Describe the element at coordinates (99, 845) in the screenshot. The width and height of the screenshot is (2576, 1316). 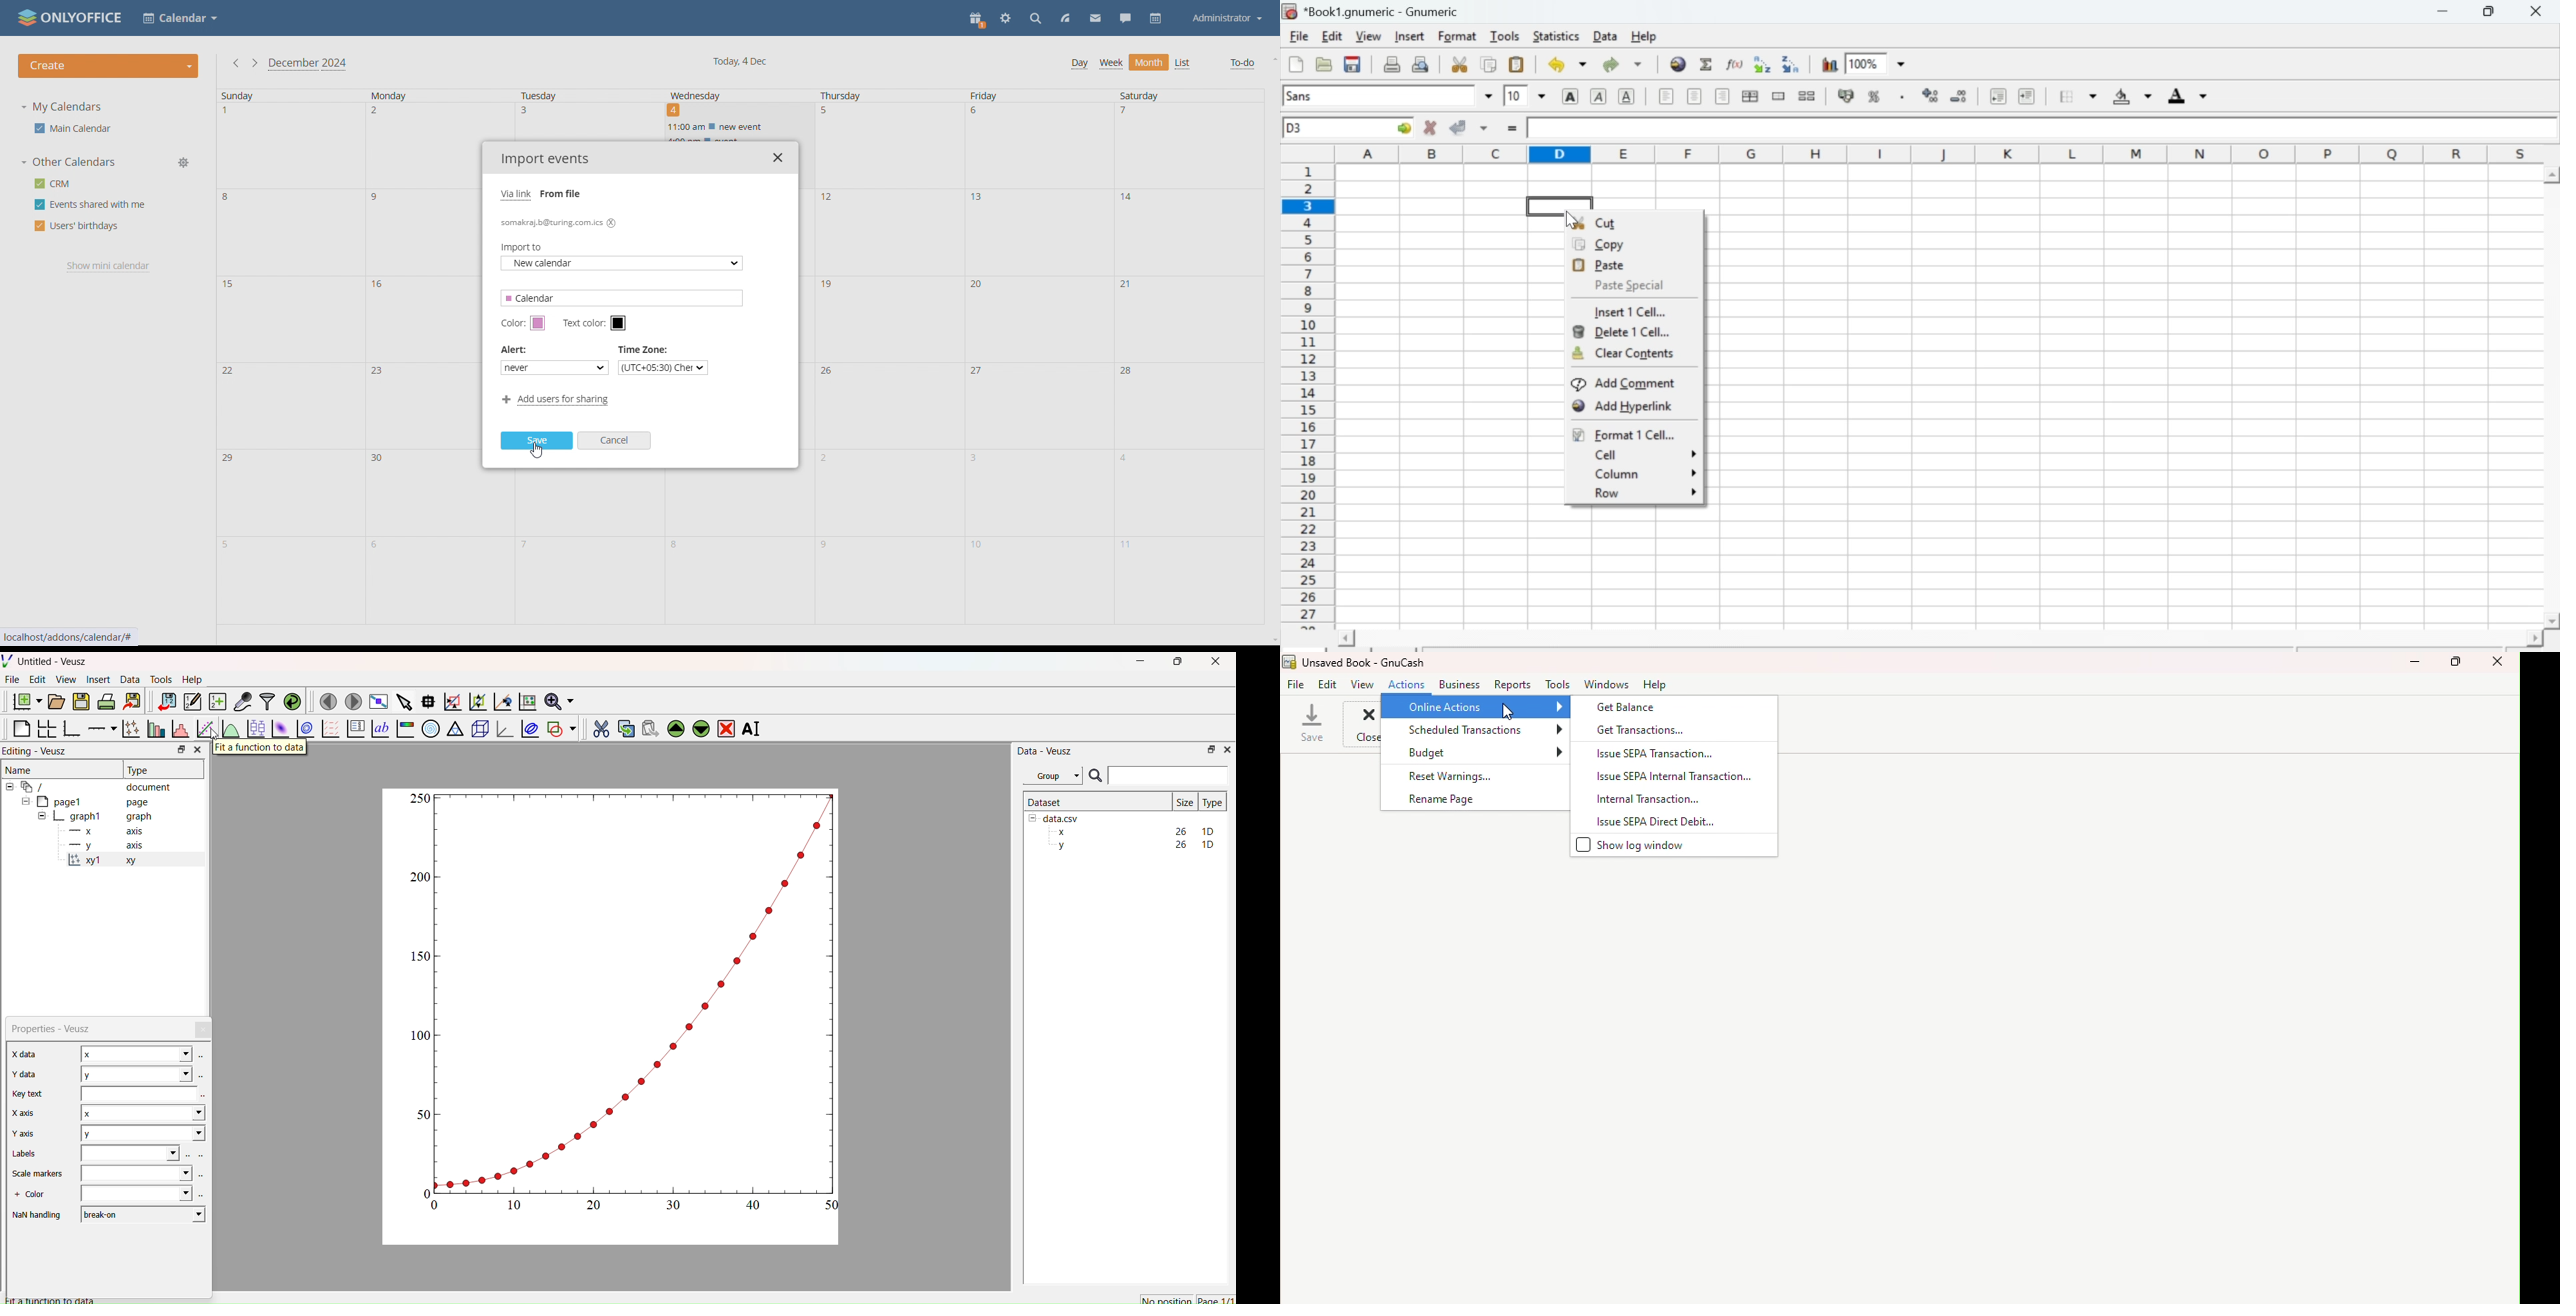
I see `y axis` at that location.